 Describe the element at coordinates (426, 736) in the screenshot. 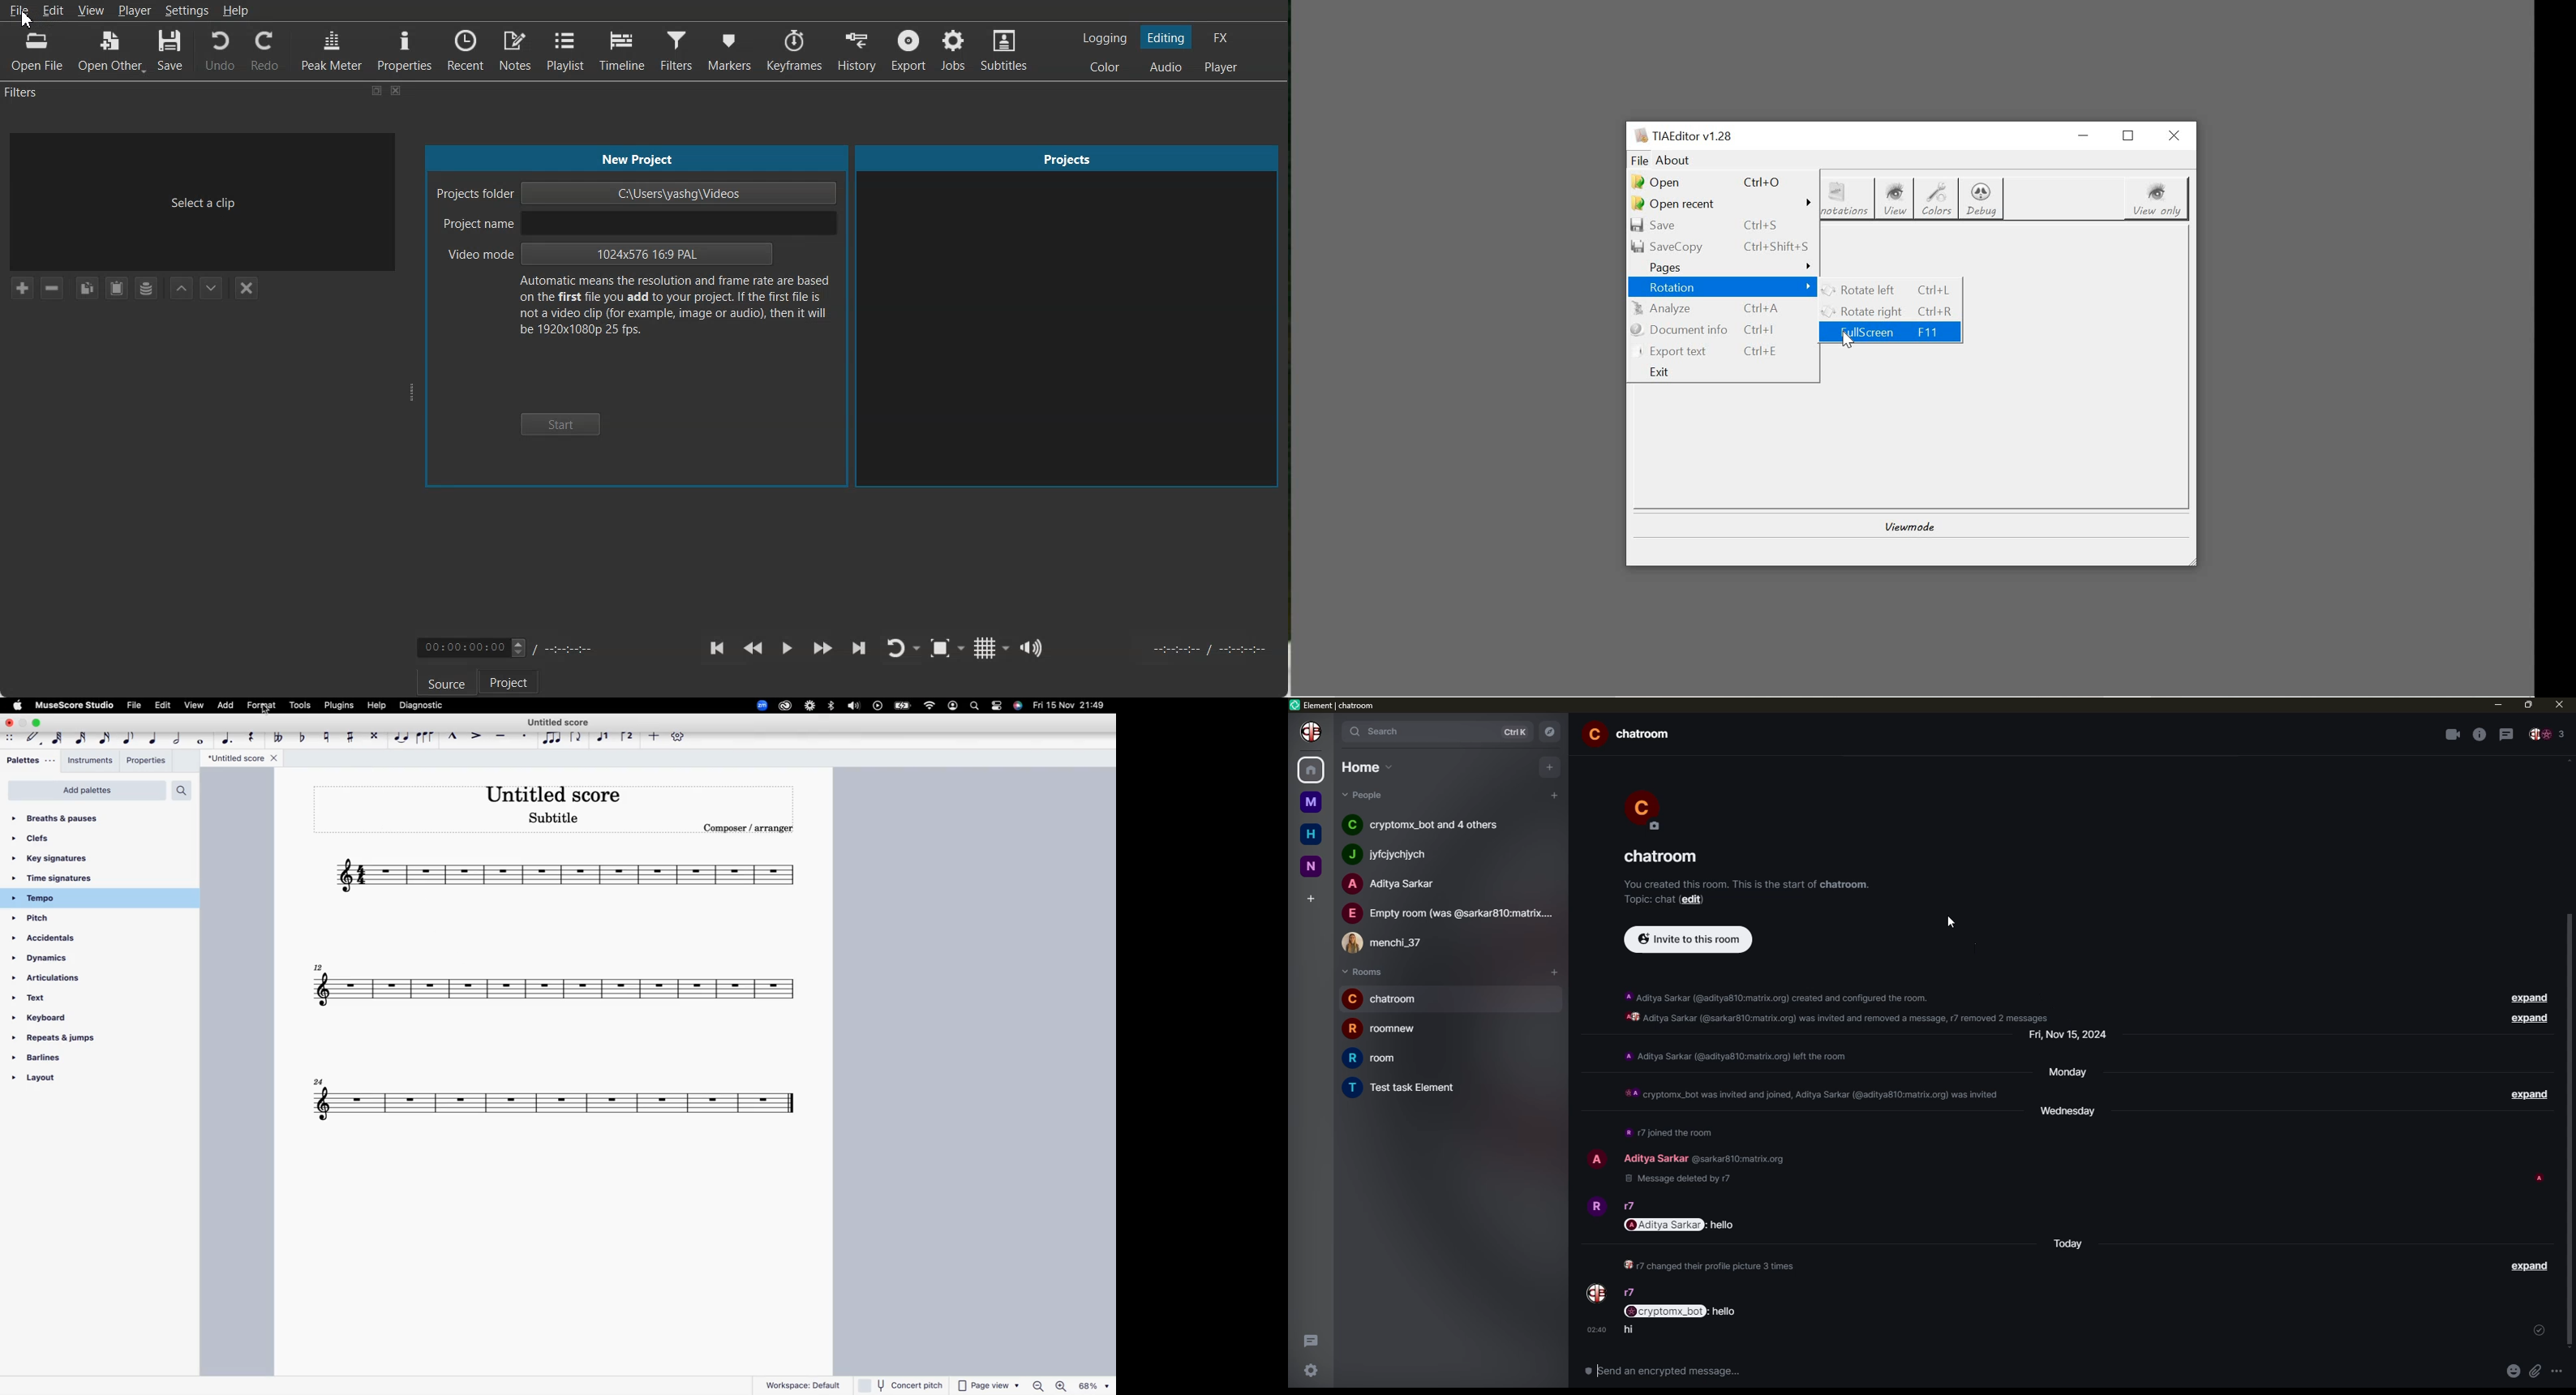

I see `slur` at that location.